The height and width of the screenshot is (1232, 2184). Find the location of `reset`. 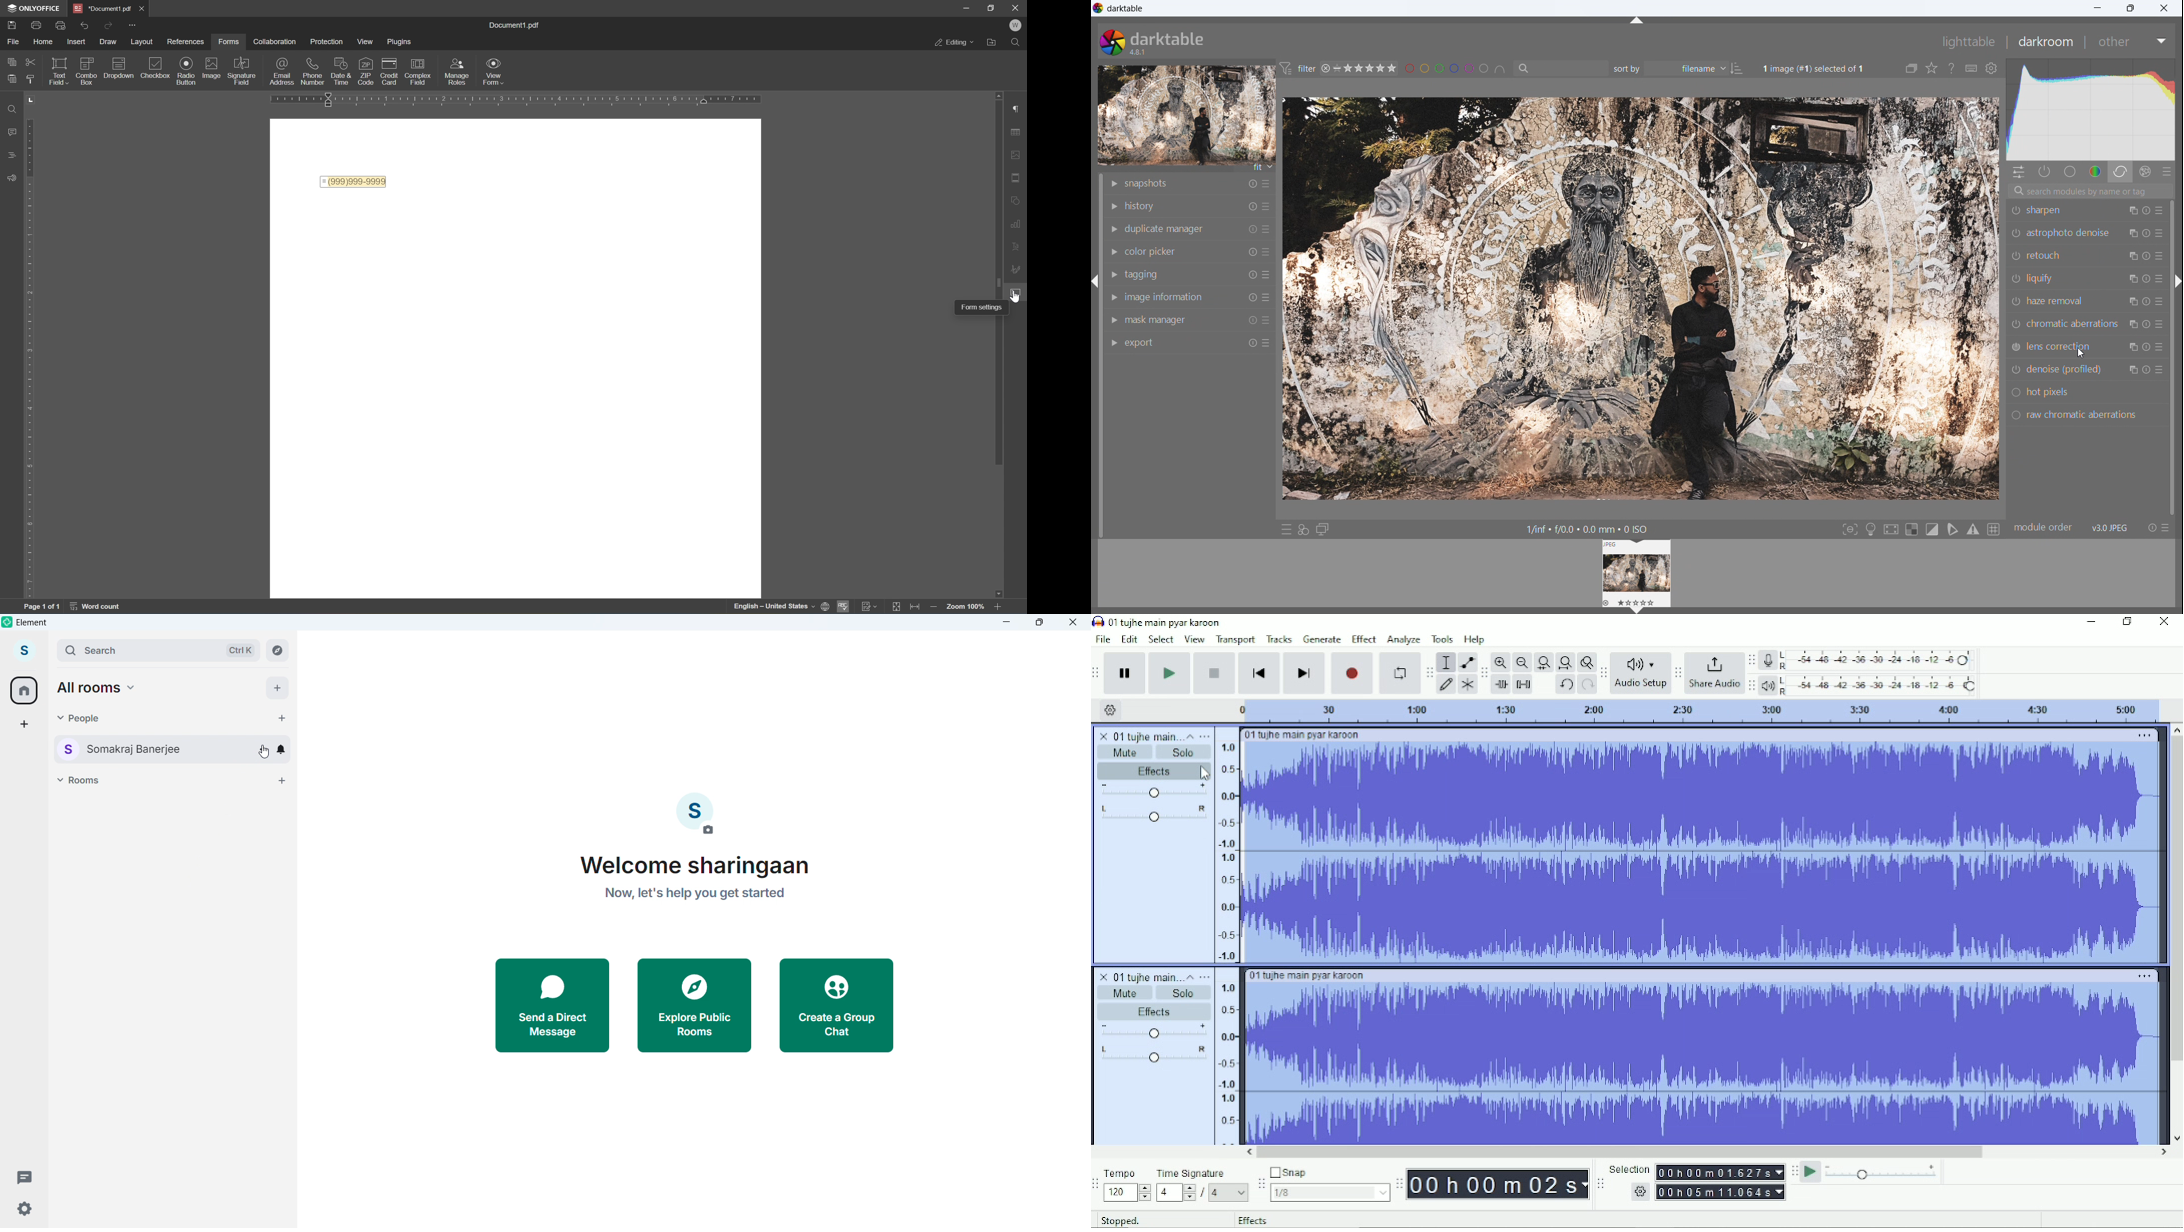

reset is located at coordinates (1252, 183).